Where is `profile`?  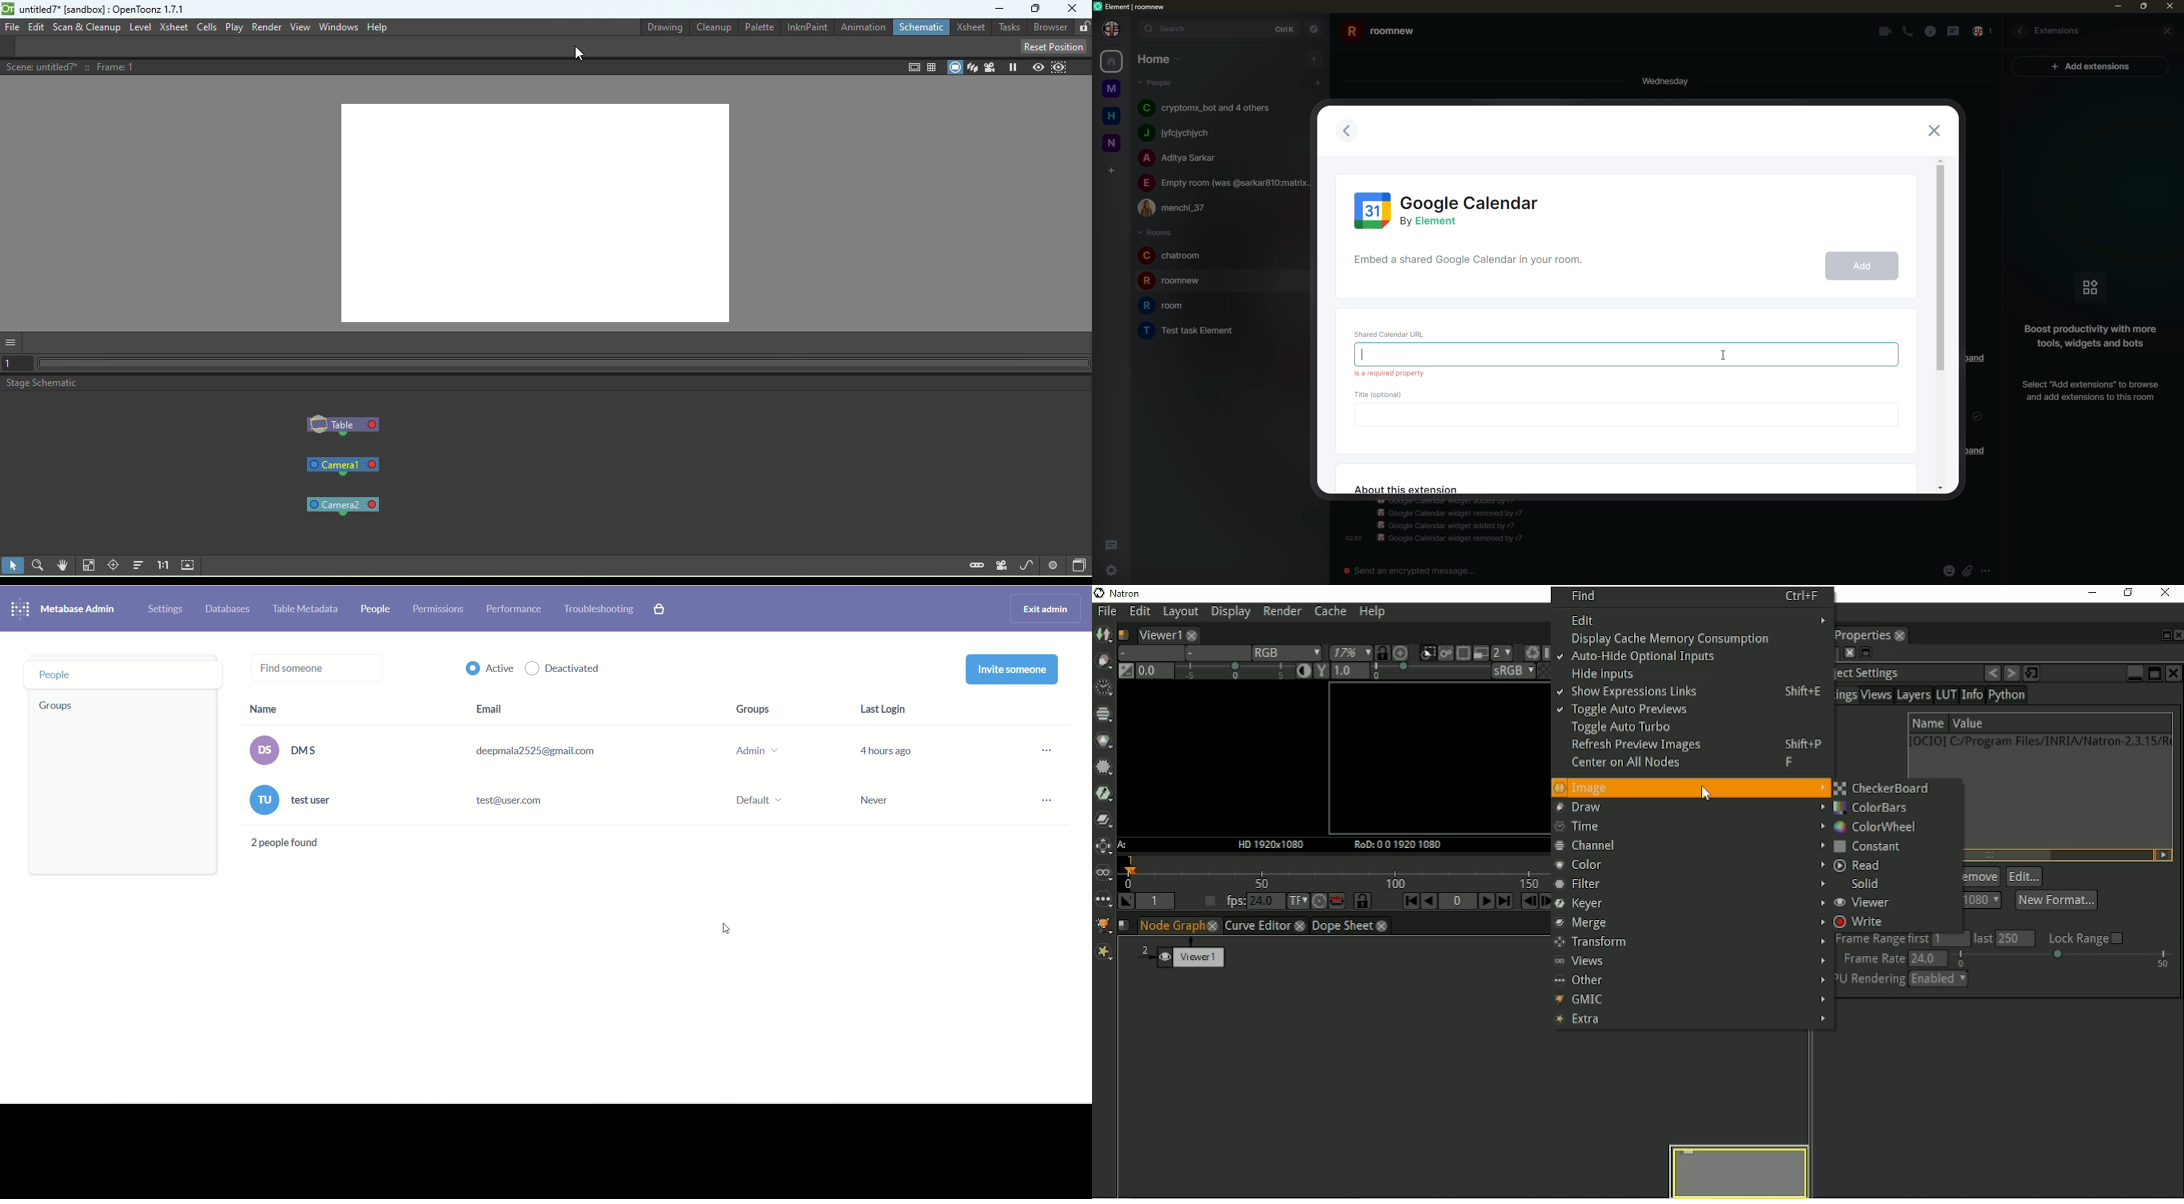 profile is located at coordinates (1112, 30).